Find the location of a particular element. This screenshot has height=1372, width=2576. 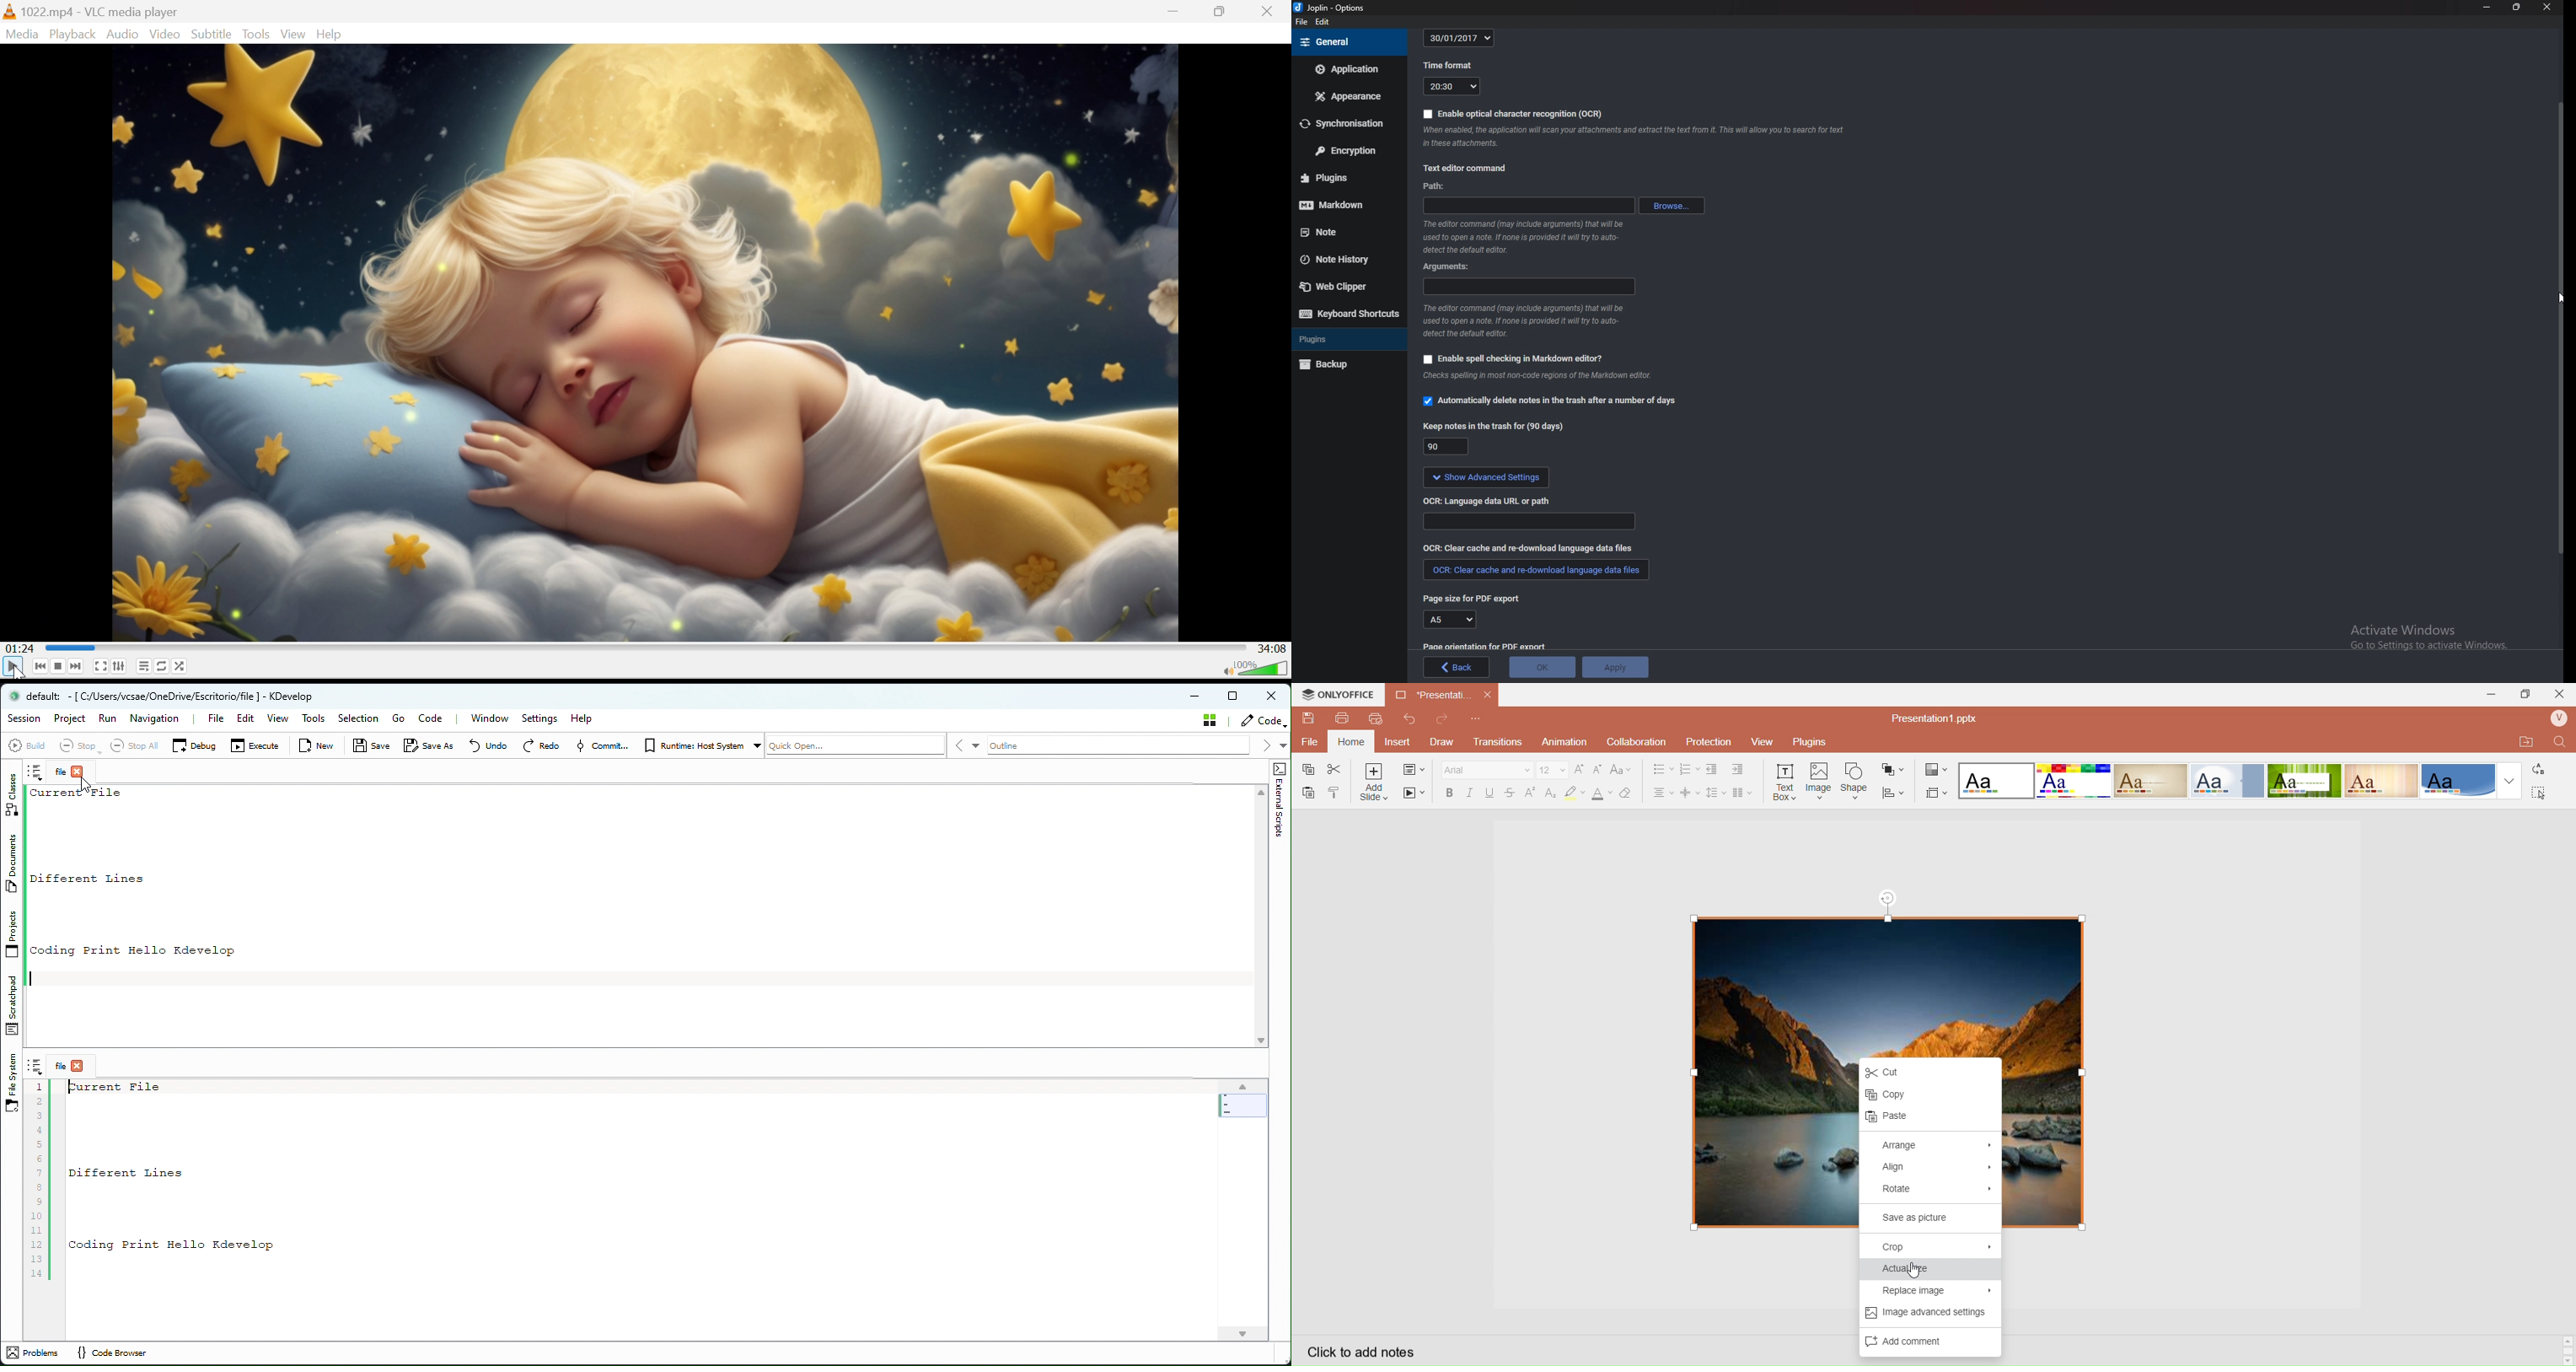

View is located at coordinates (293, 35).